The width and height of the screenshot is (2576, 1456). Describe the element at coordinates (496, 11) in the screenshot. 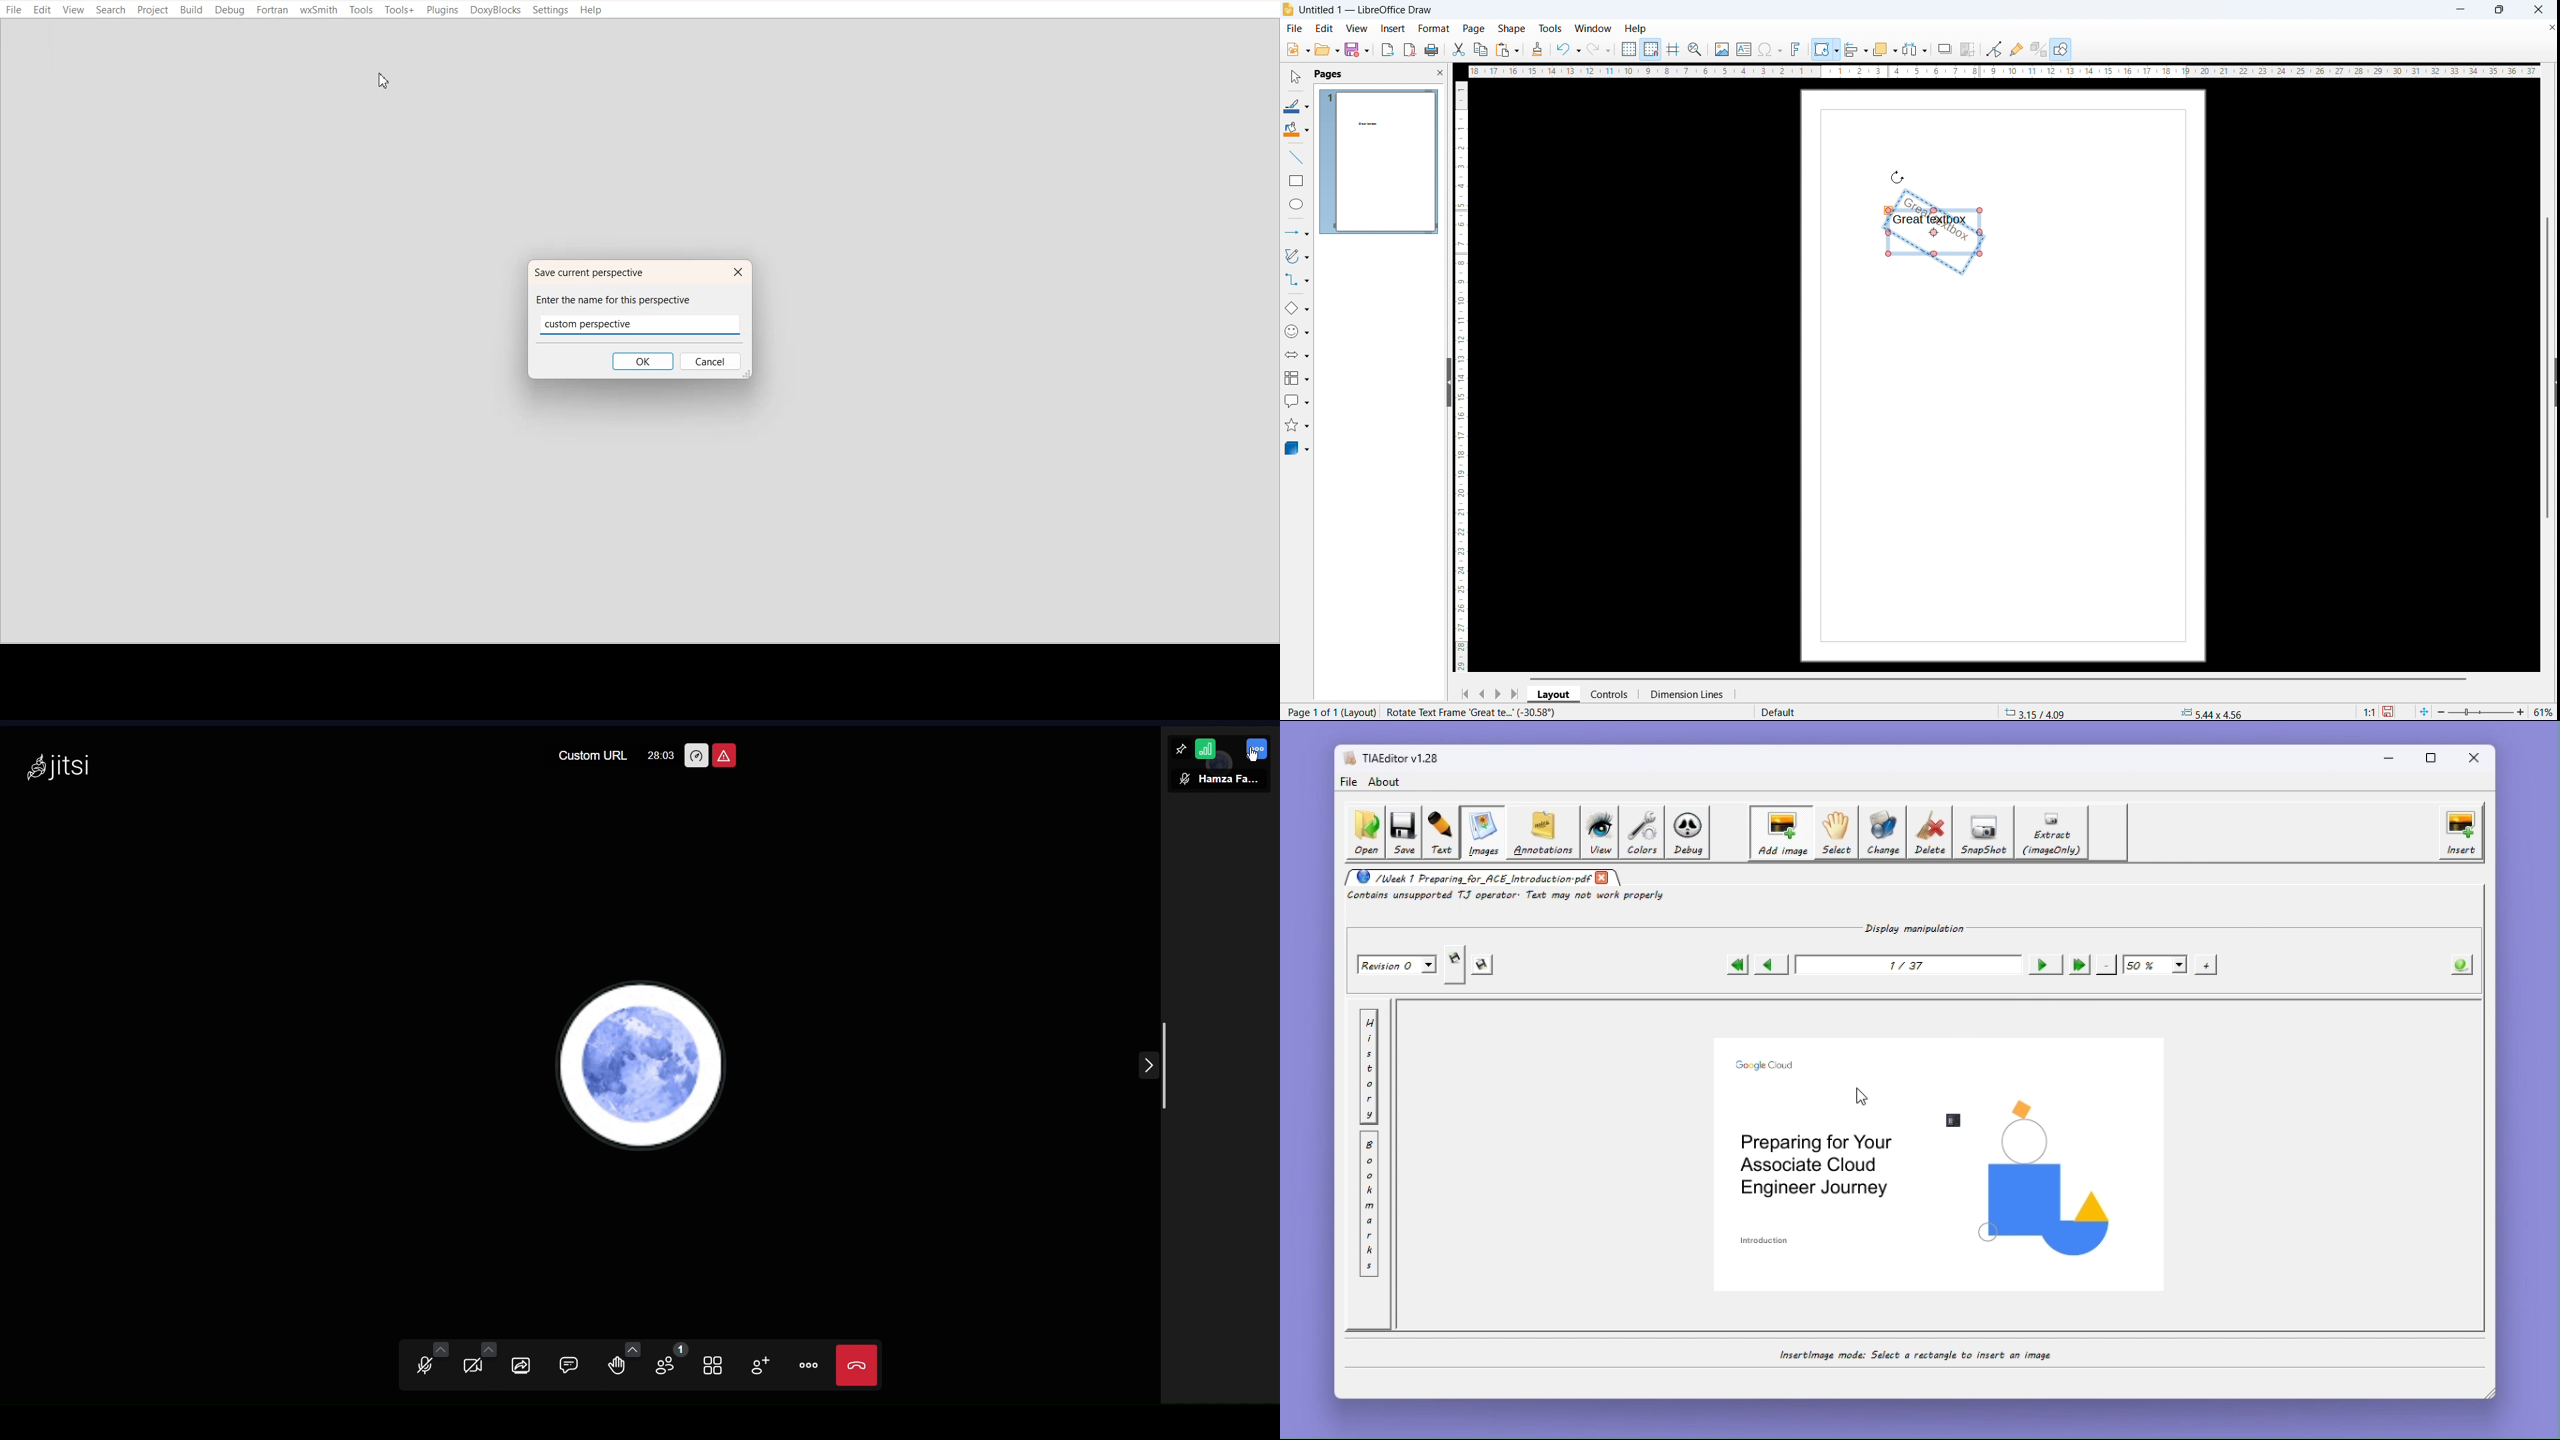

I see `DoxyBlocks` at that location.